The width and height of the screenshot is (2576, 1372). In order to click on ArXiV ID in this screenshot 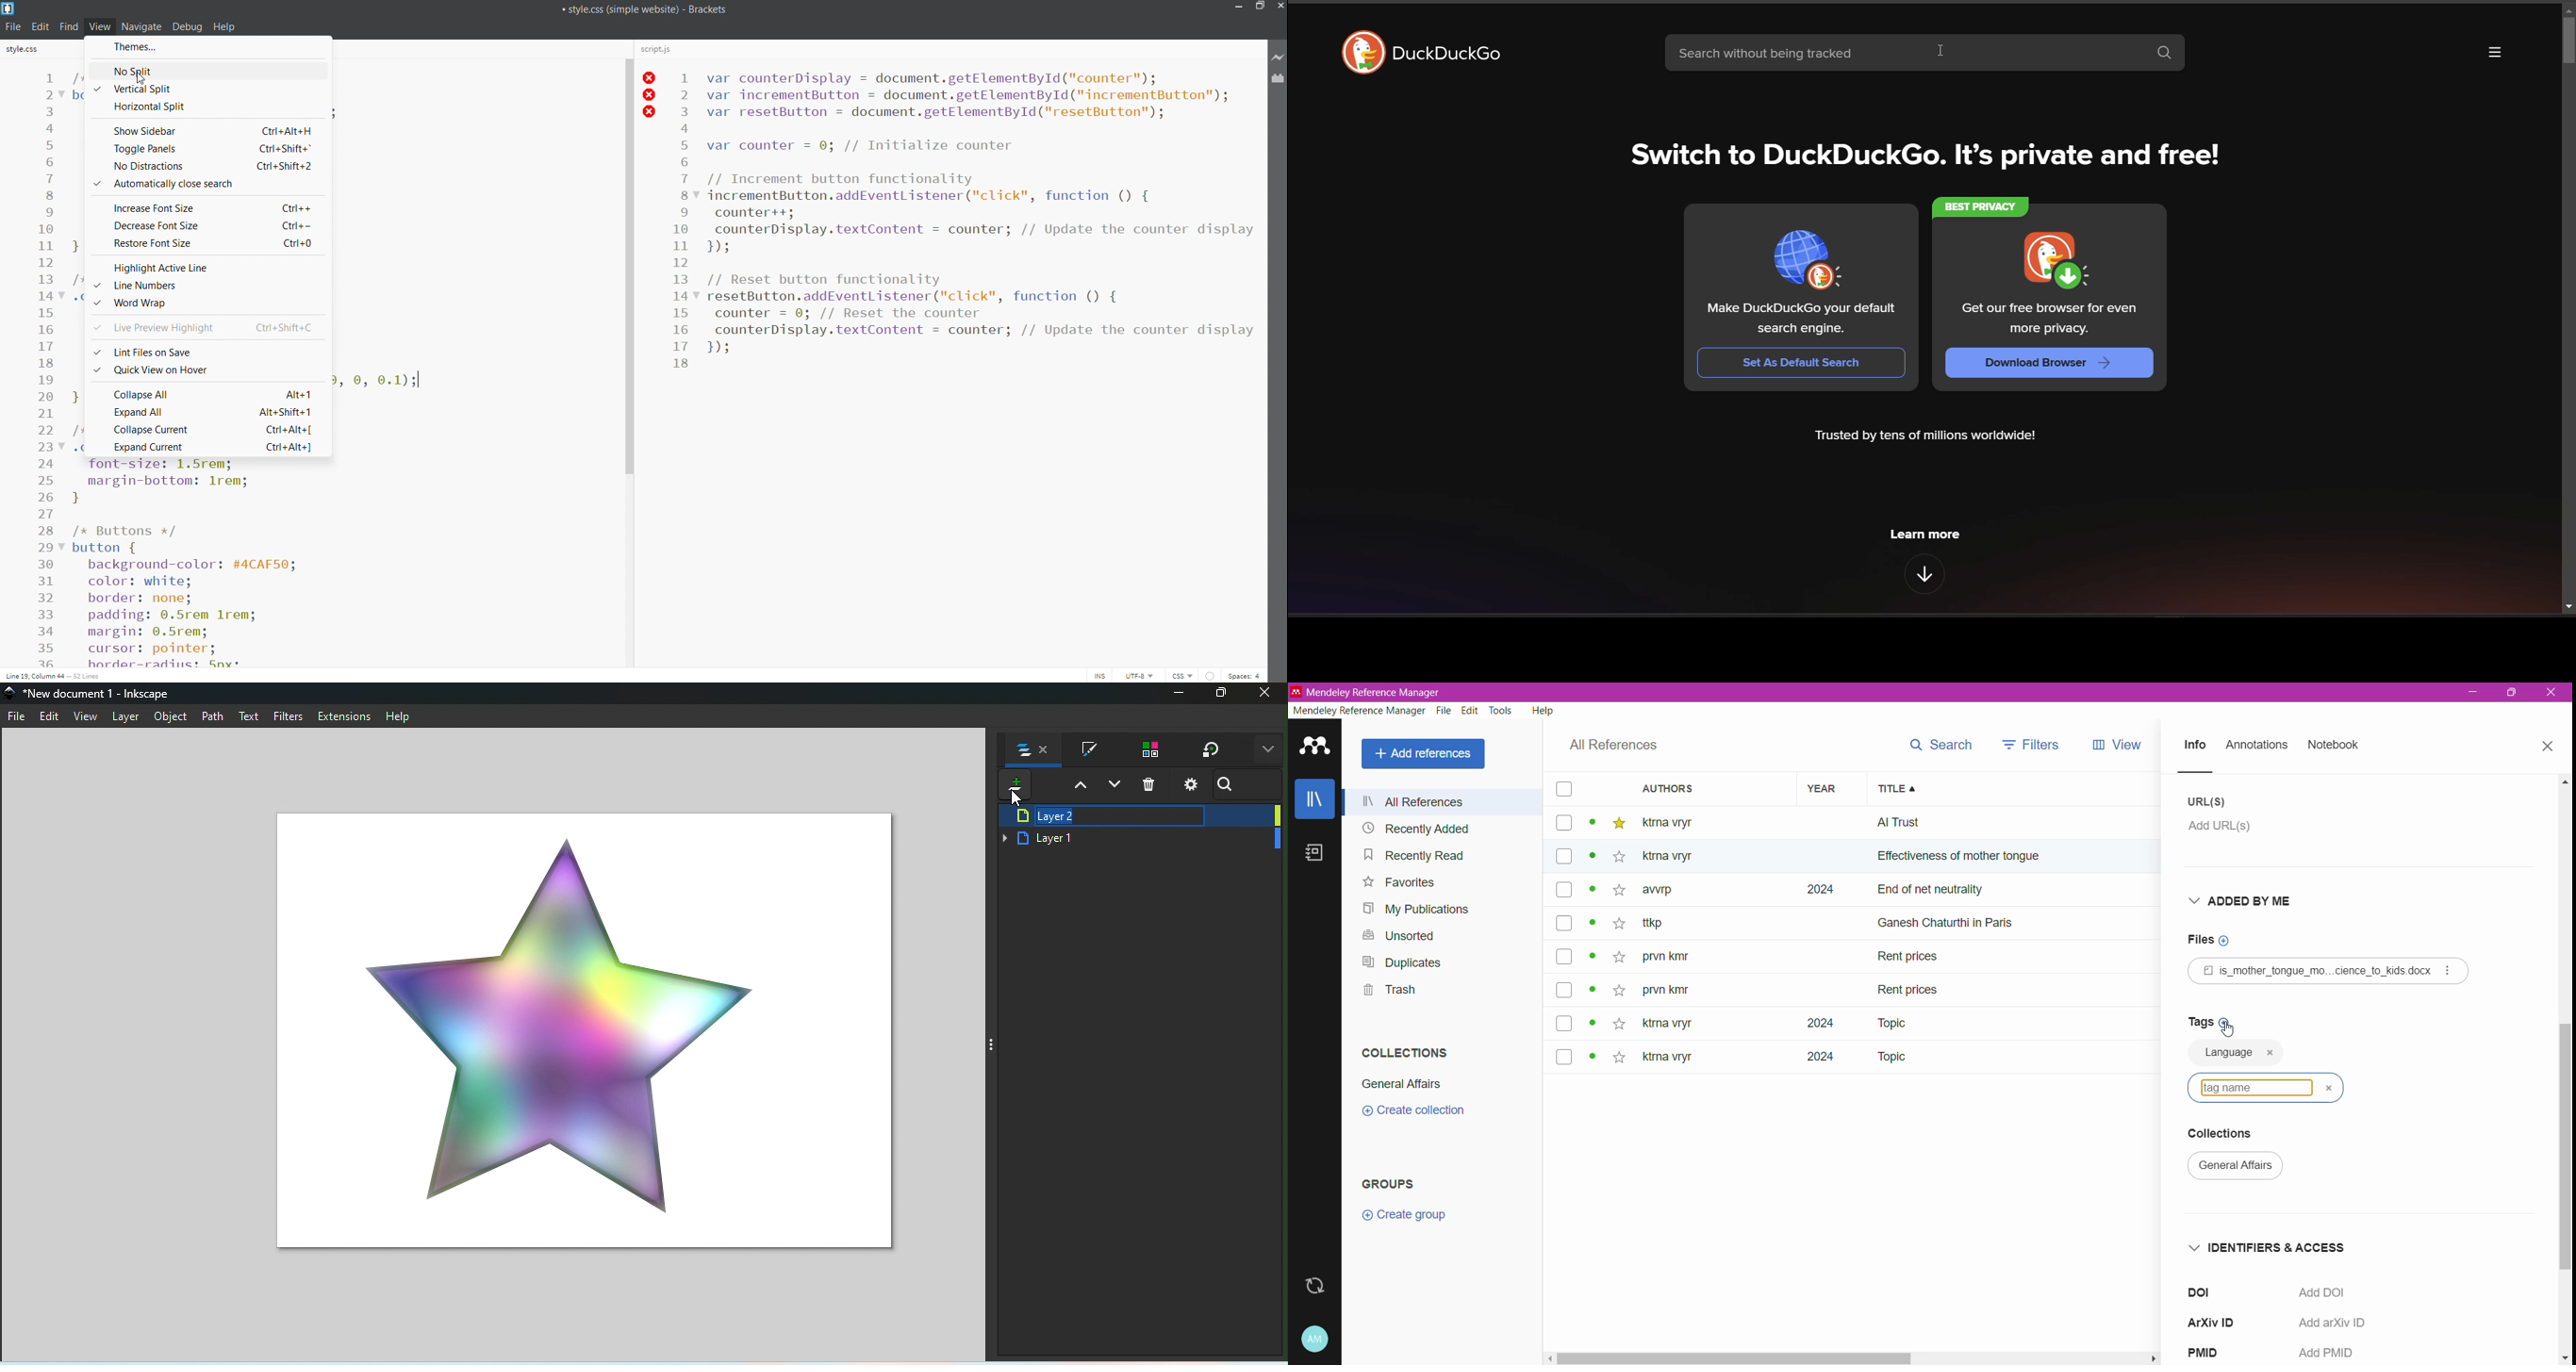, I will do `click(2220, 1321)`.